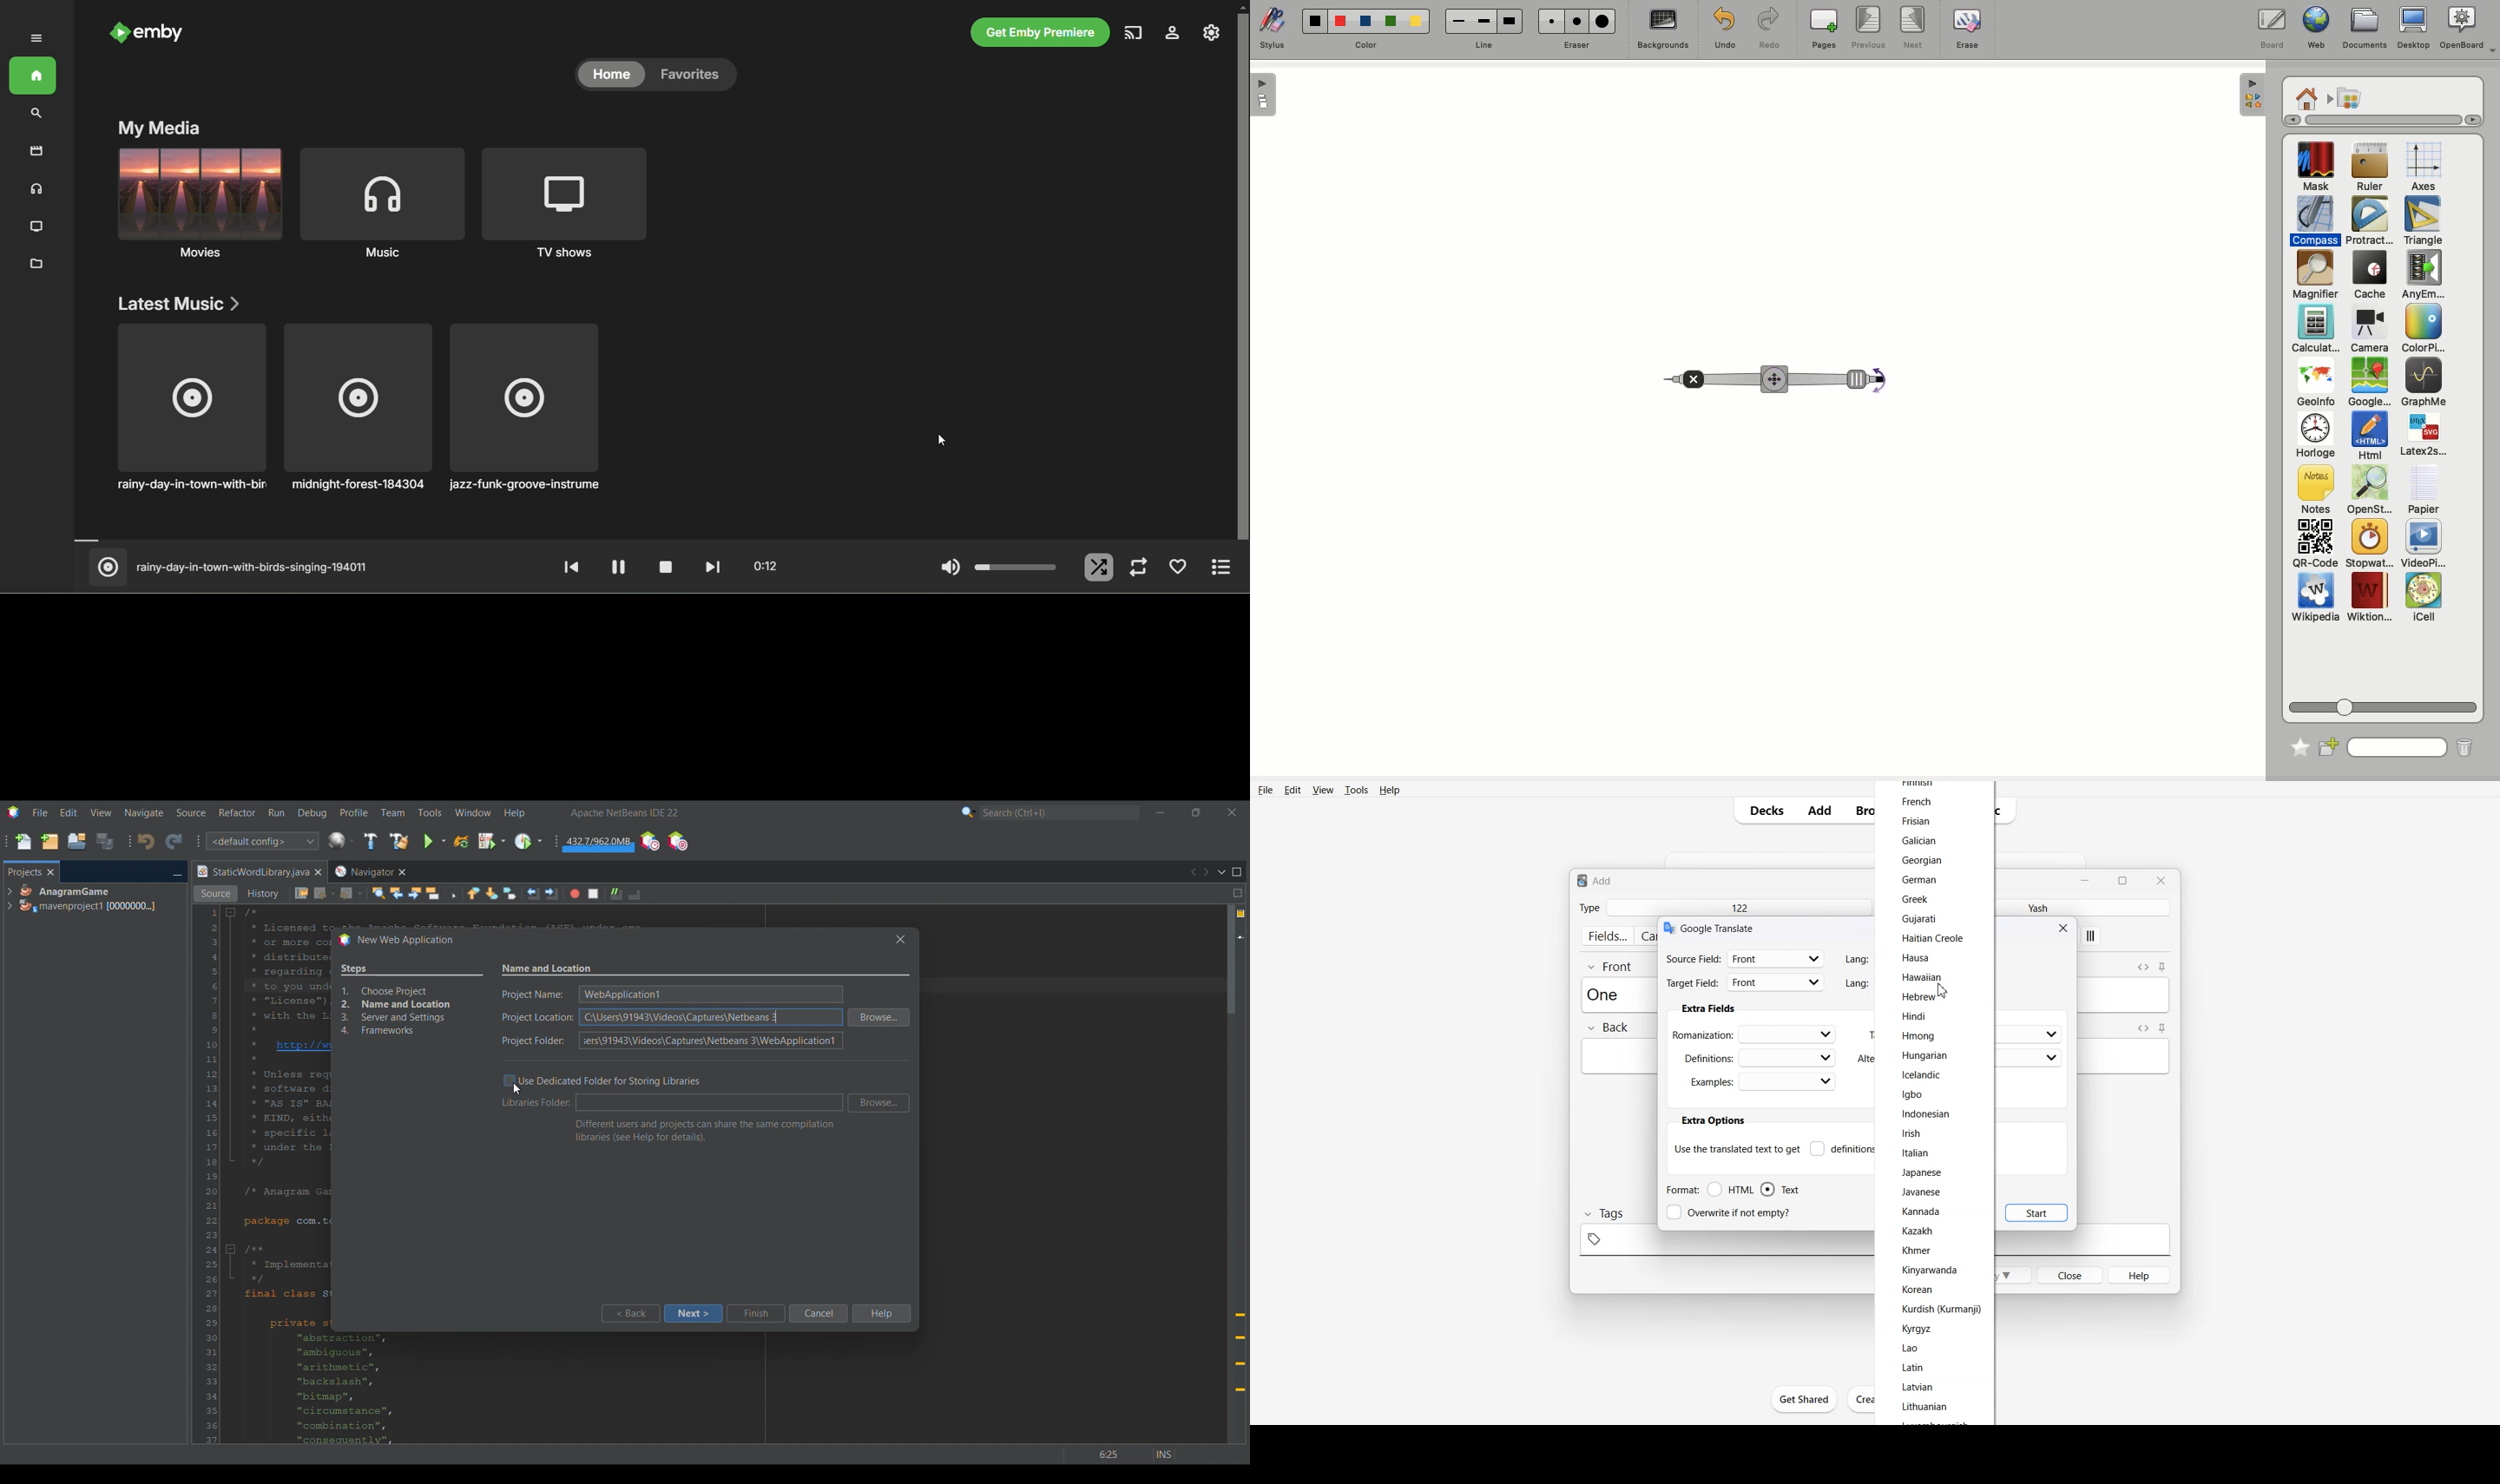 This screenshot has height=1484, width=2520. I want to click on Frisian, so click(1916, 821).